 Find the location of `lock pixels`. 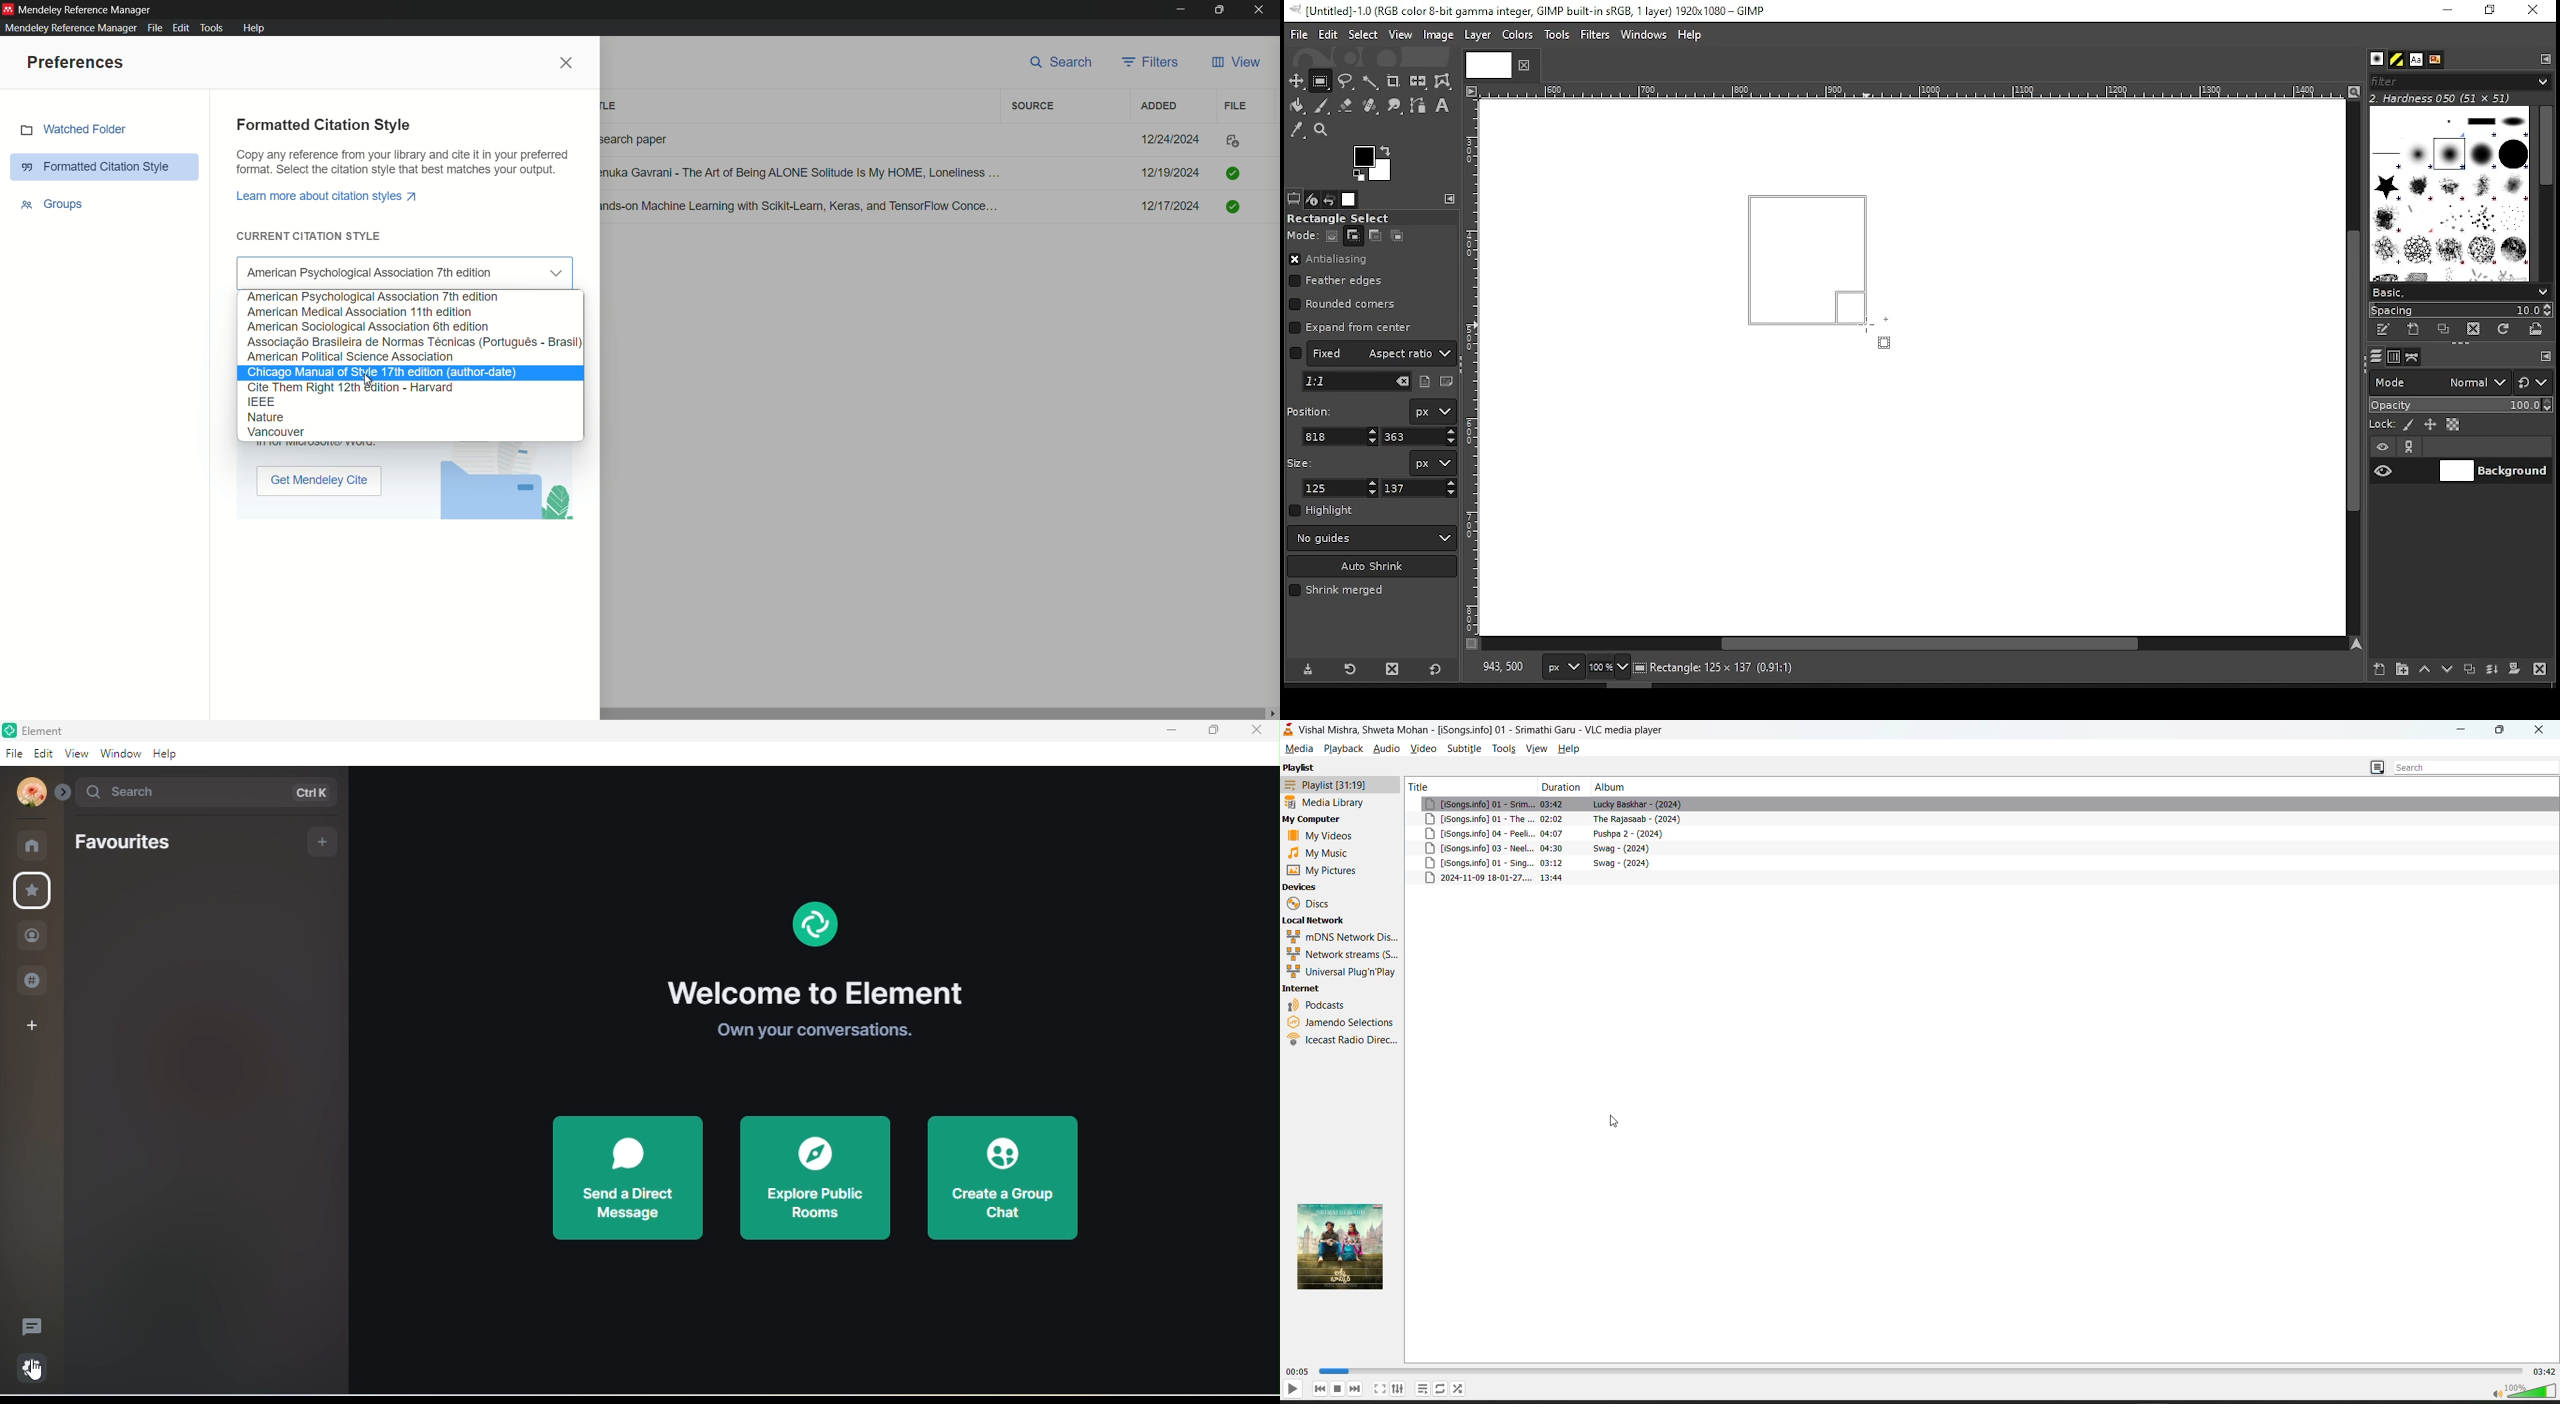

lock pixels is located at coordinates (2412, 425).